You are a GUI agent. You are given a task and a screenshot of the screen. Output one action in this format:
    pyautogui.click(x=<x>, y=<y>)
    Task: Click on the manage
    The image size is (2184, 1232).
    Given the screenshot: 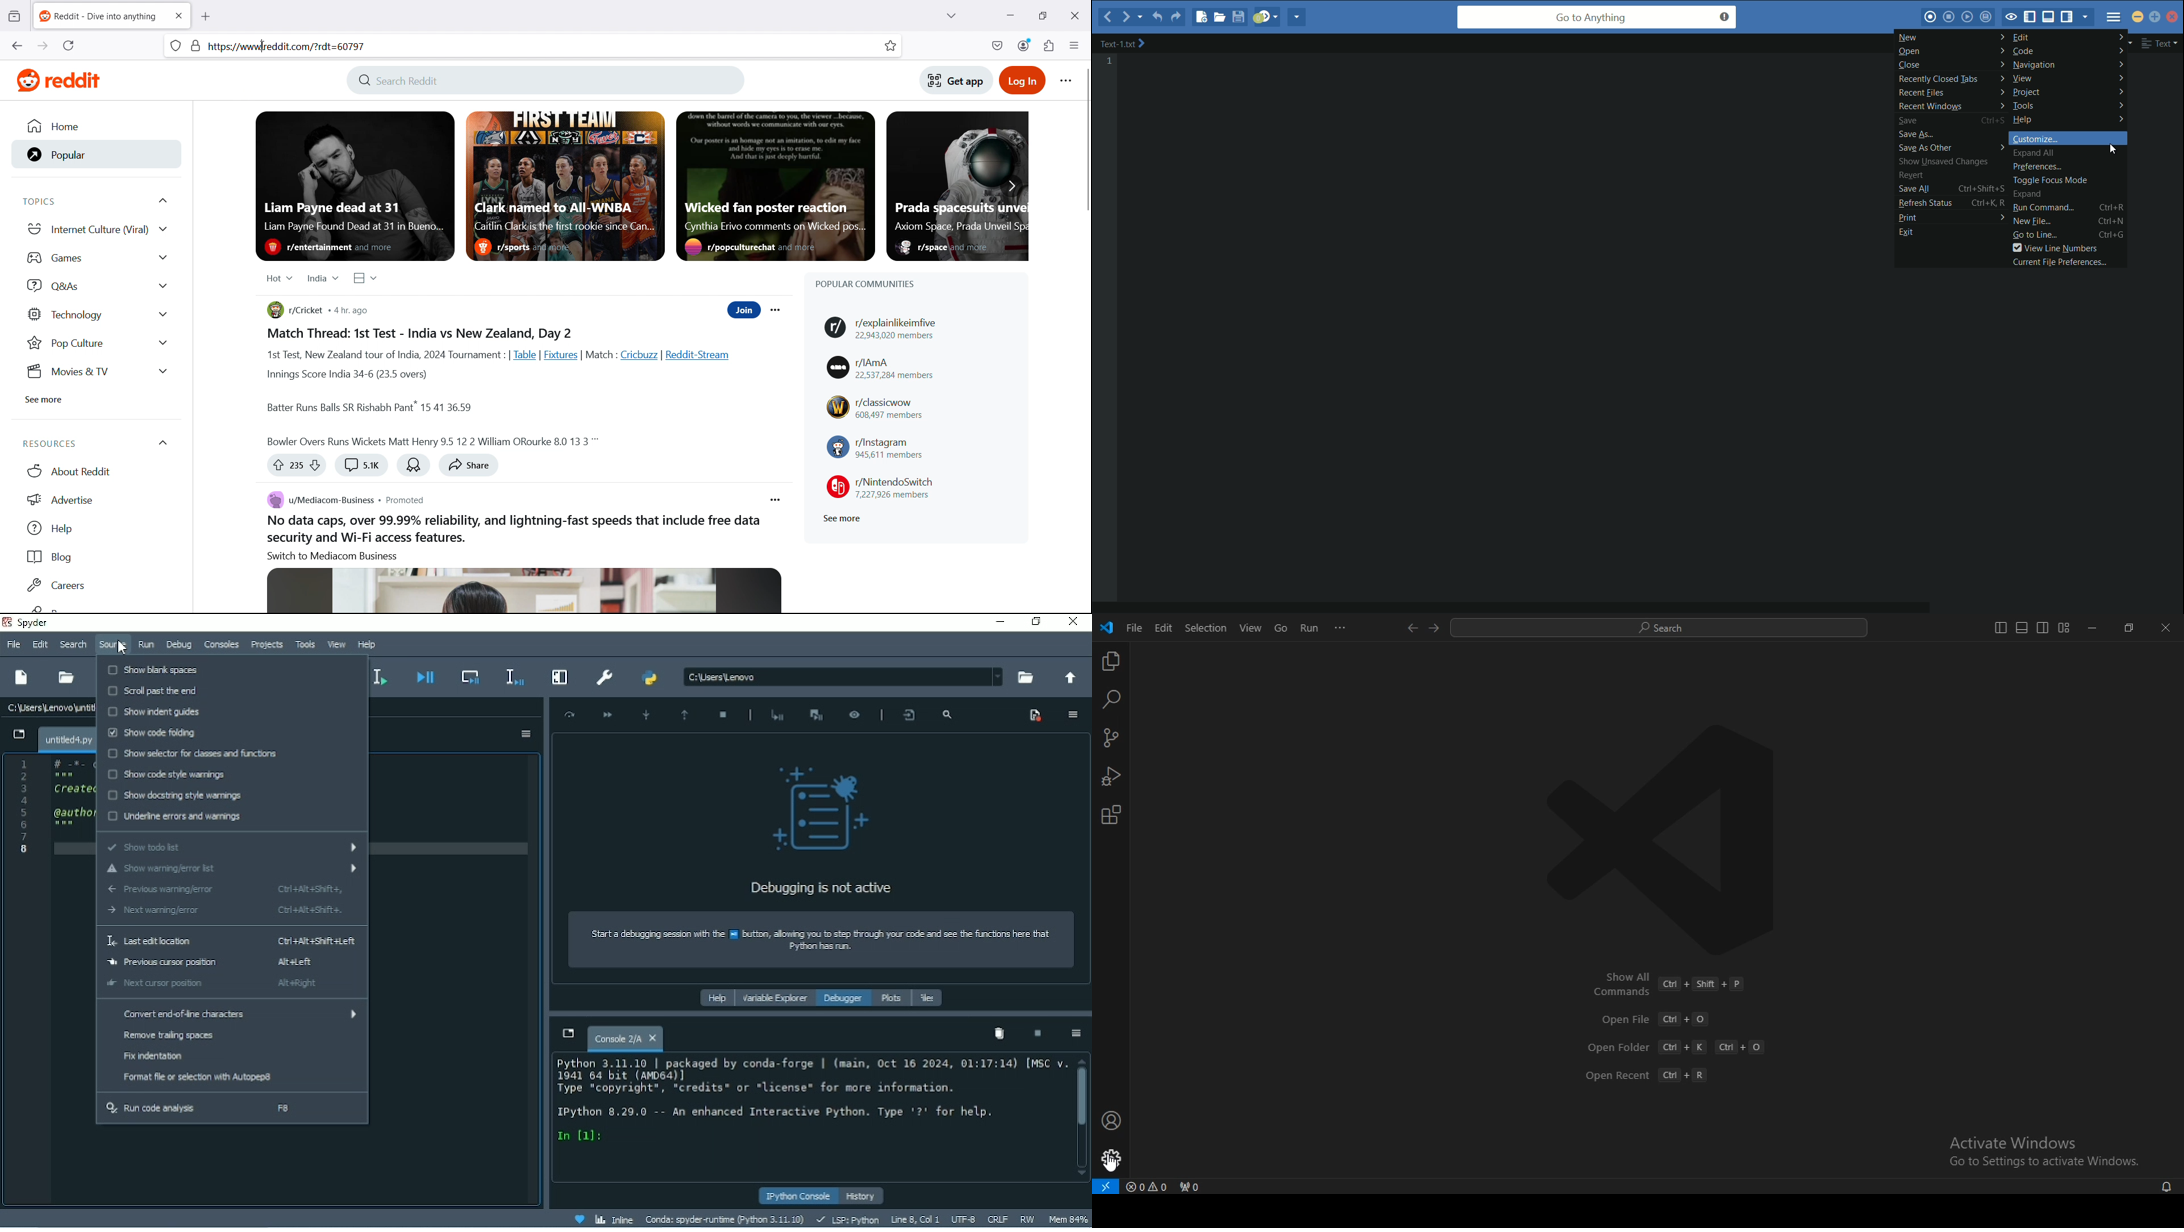 What is the action you would take?
    pyautogui.click(x=1113, y=1161)
    